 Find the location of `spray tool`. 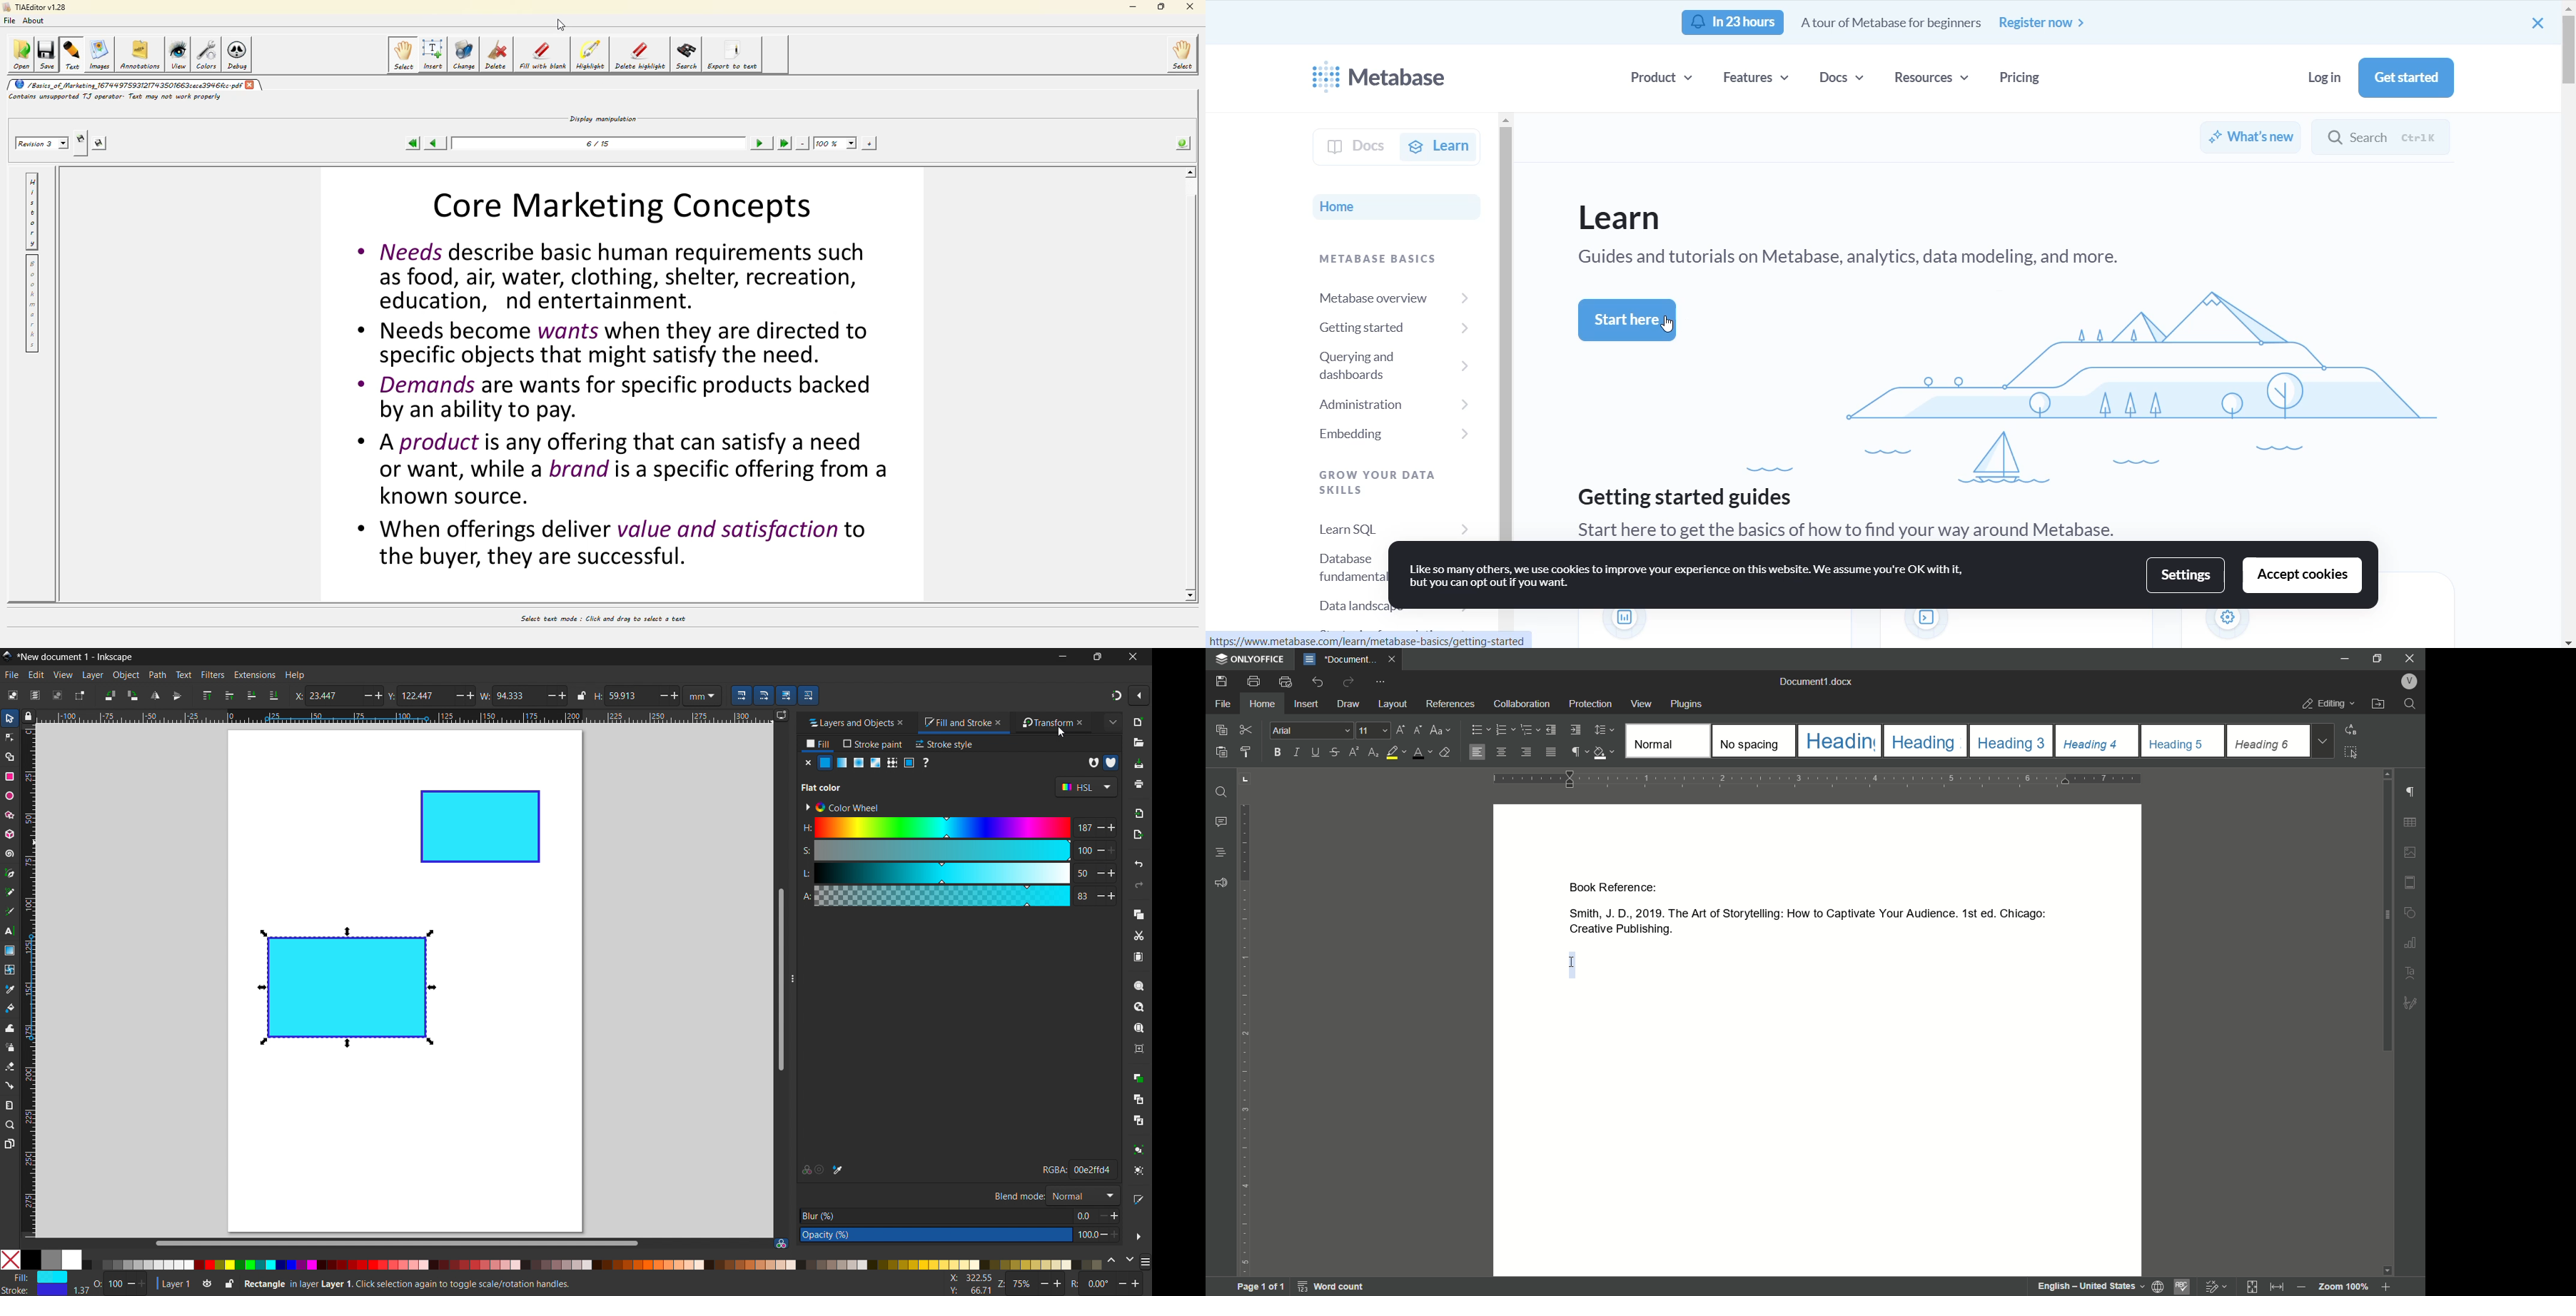

spray tool is located at coordinates (10, 1047).